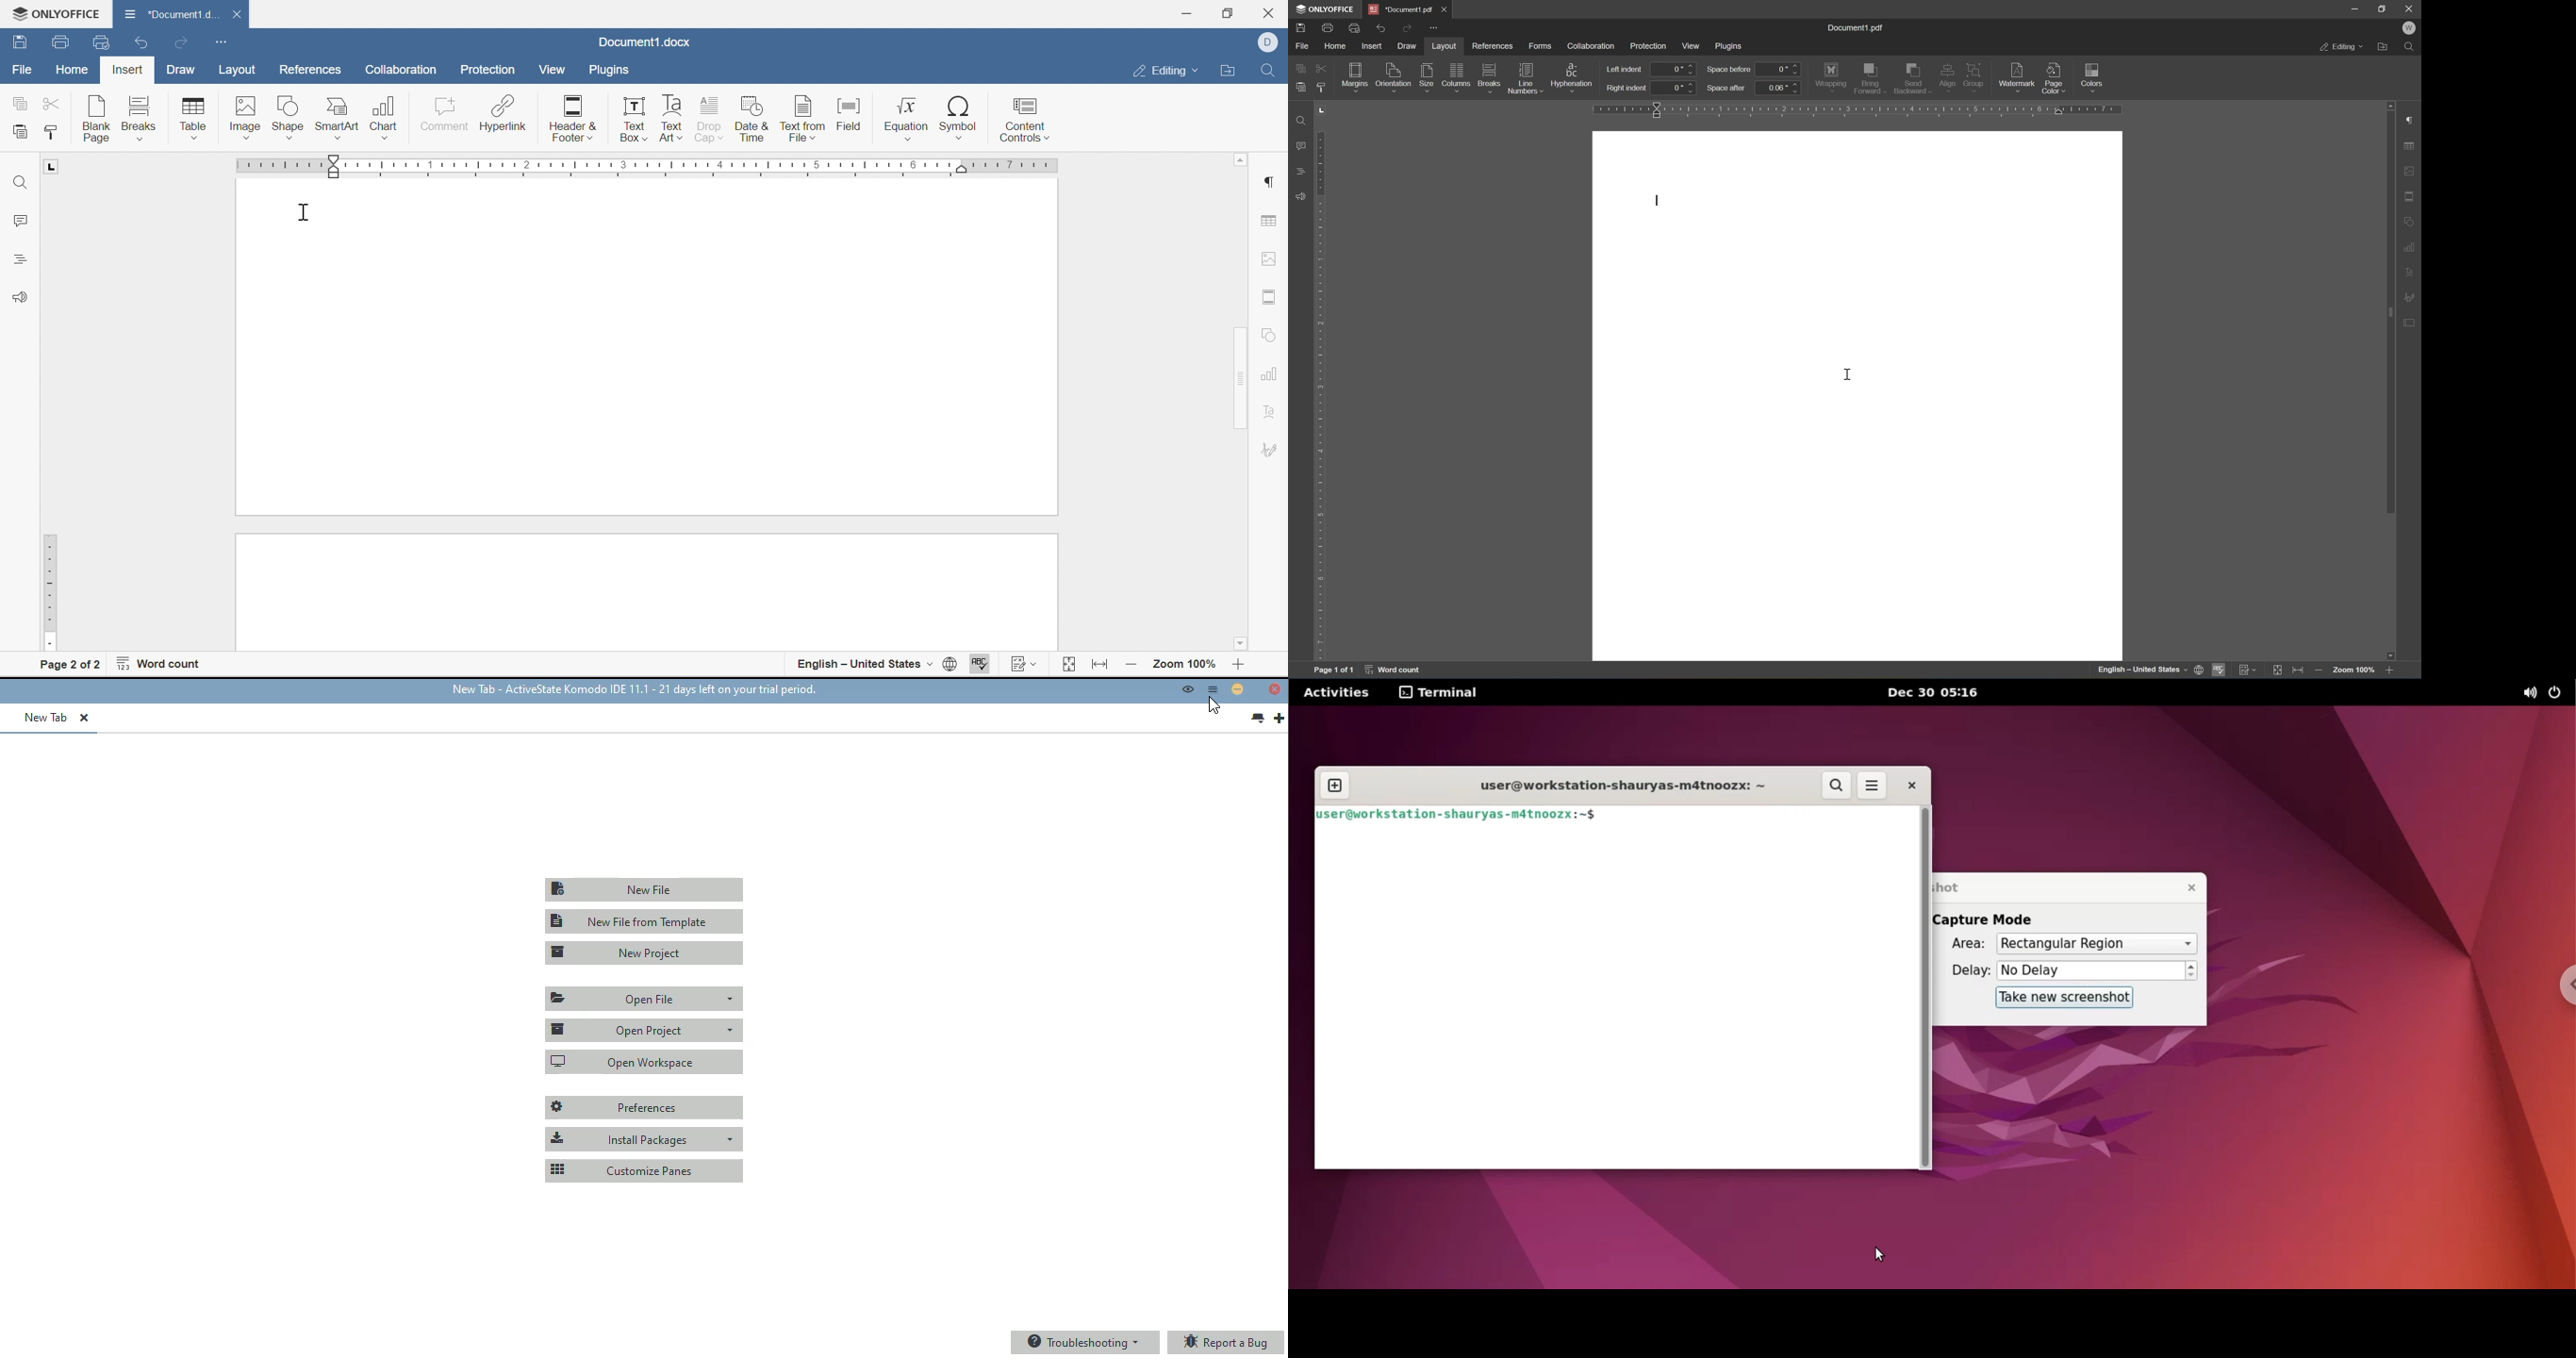 Image resolution: width=2576 pixels, height=1372 pixels. What do you see at coordinates (802, 119) in the screenshot?
I see `Text from file` at bounding box center [802, 119].